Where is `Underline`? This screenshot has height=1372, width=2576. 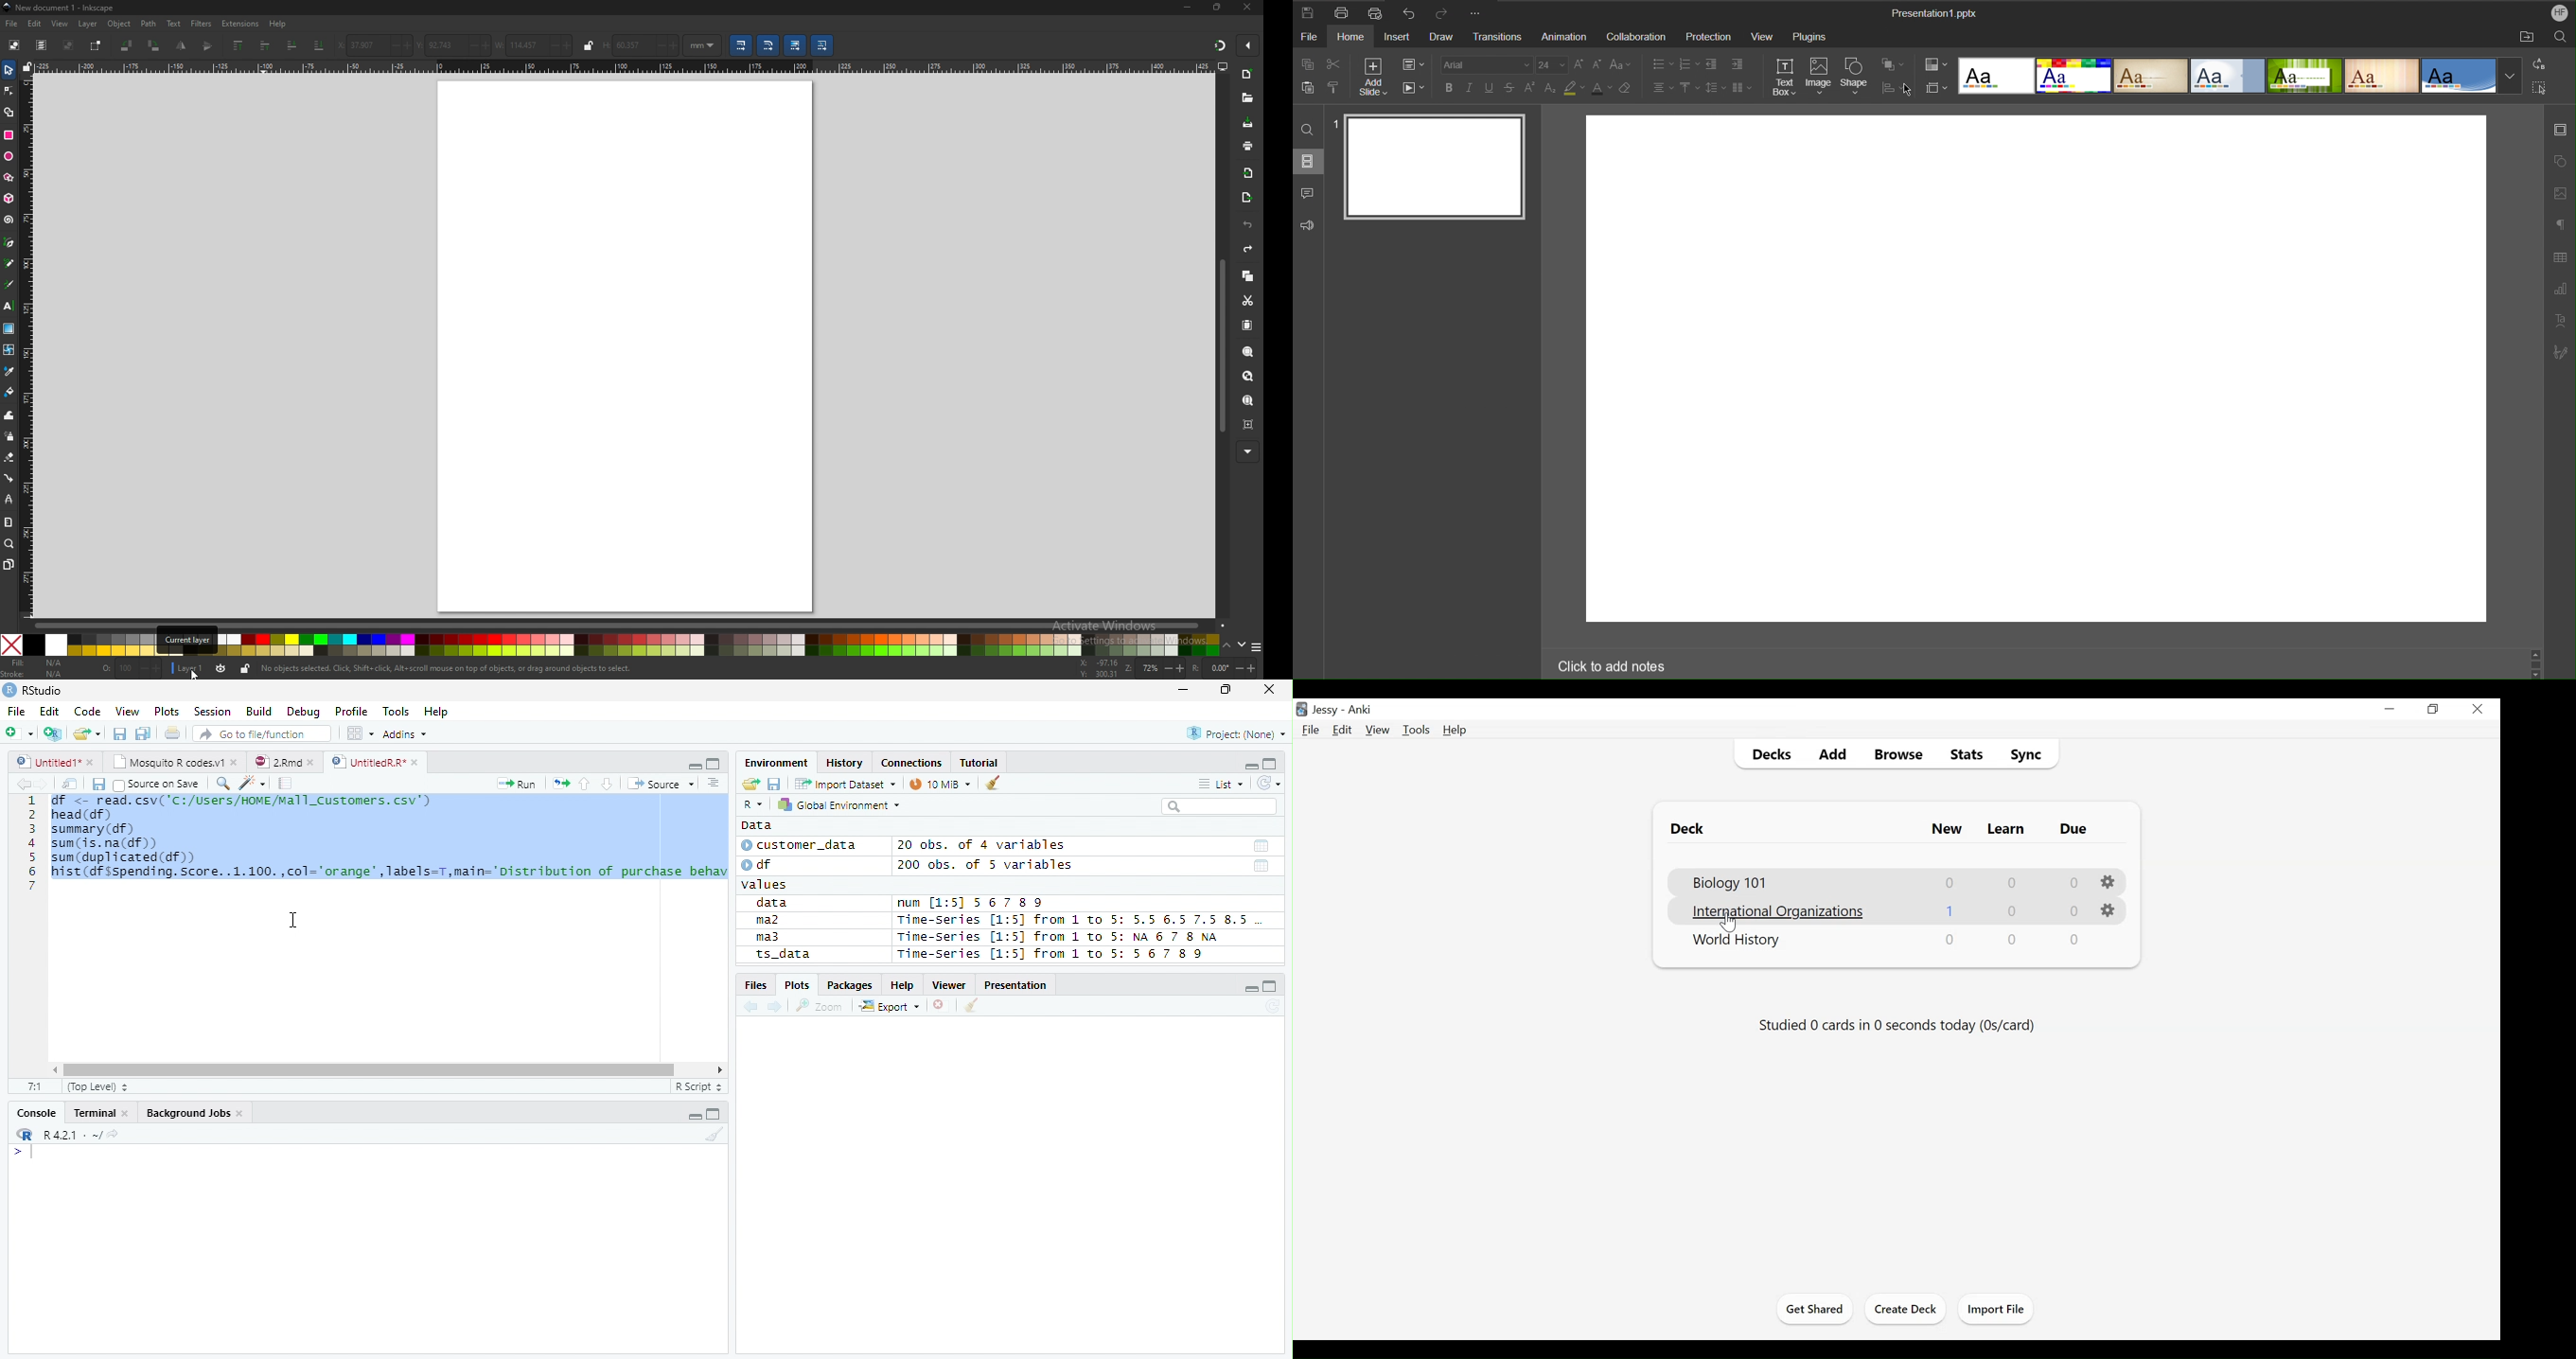 Underline is located at coordinates (1490, 88).